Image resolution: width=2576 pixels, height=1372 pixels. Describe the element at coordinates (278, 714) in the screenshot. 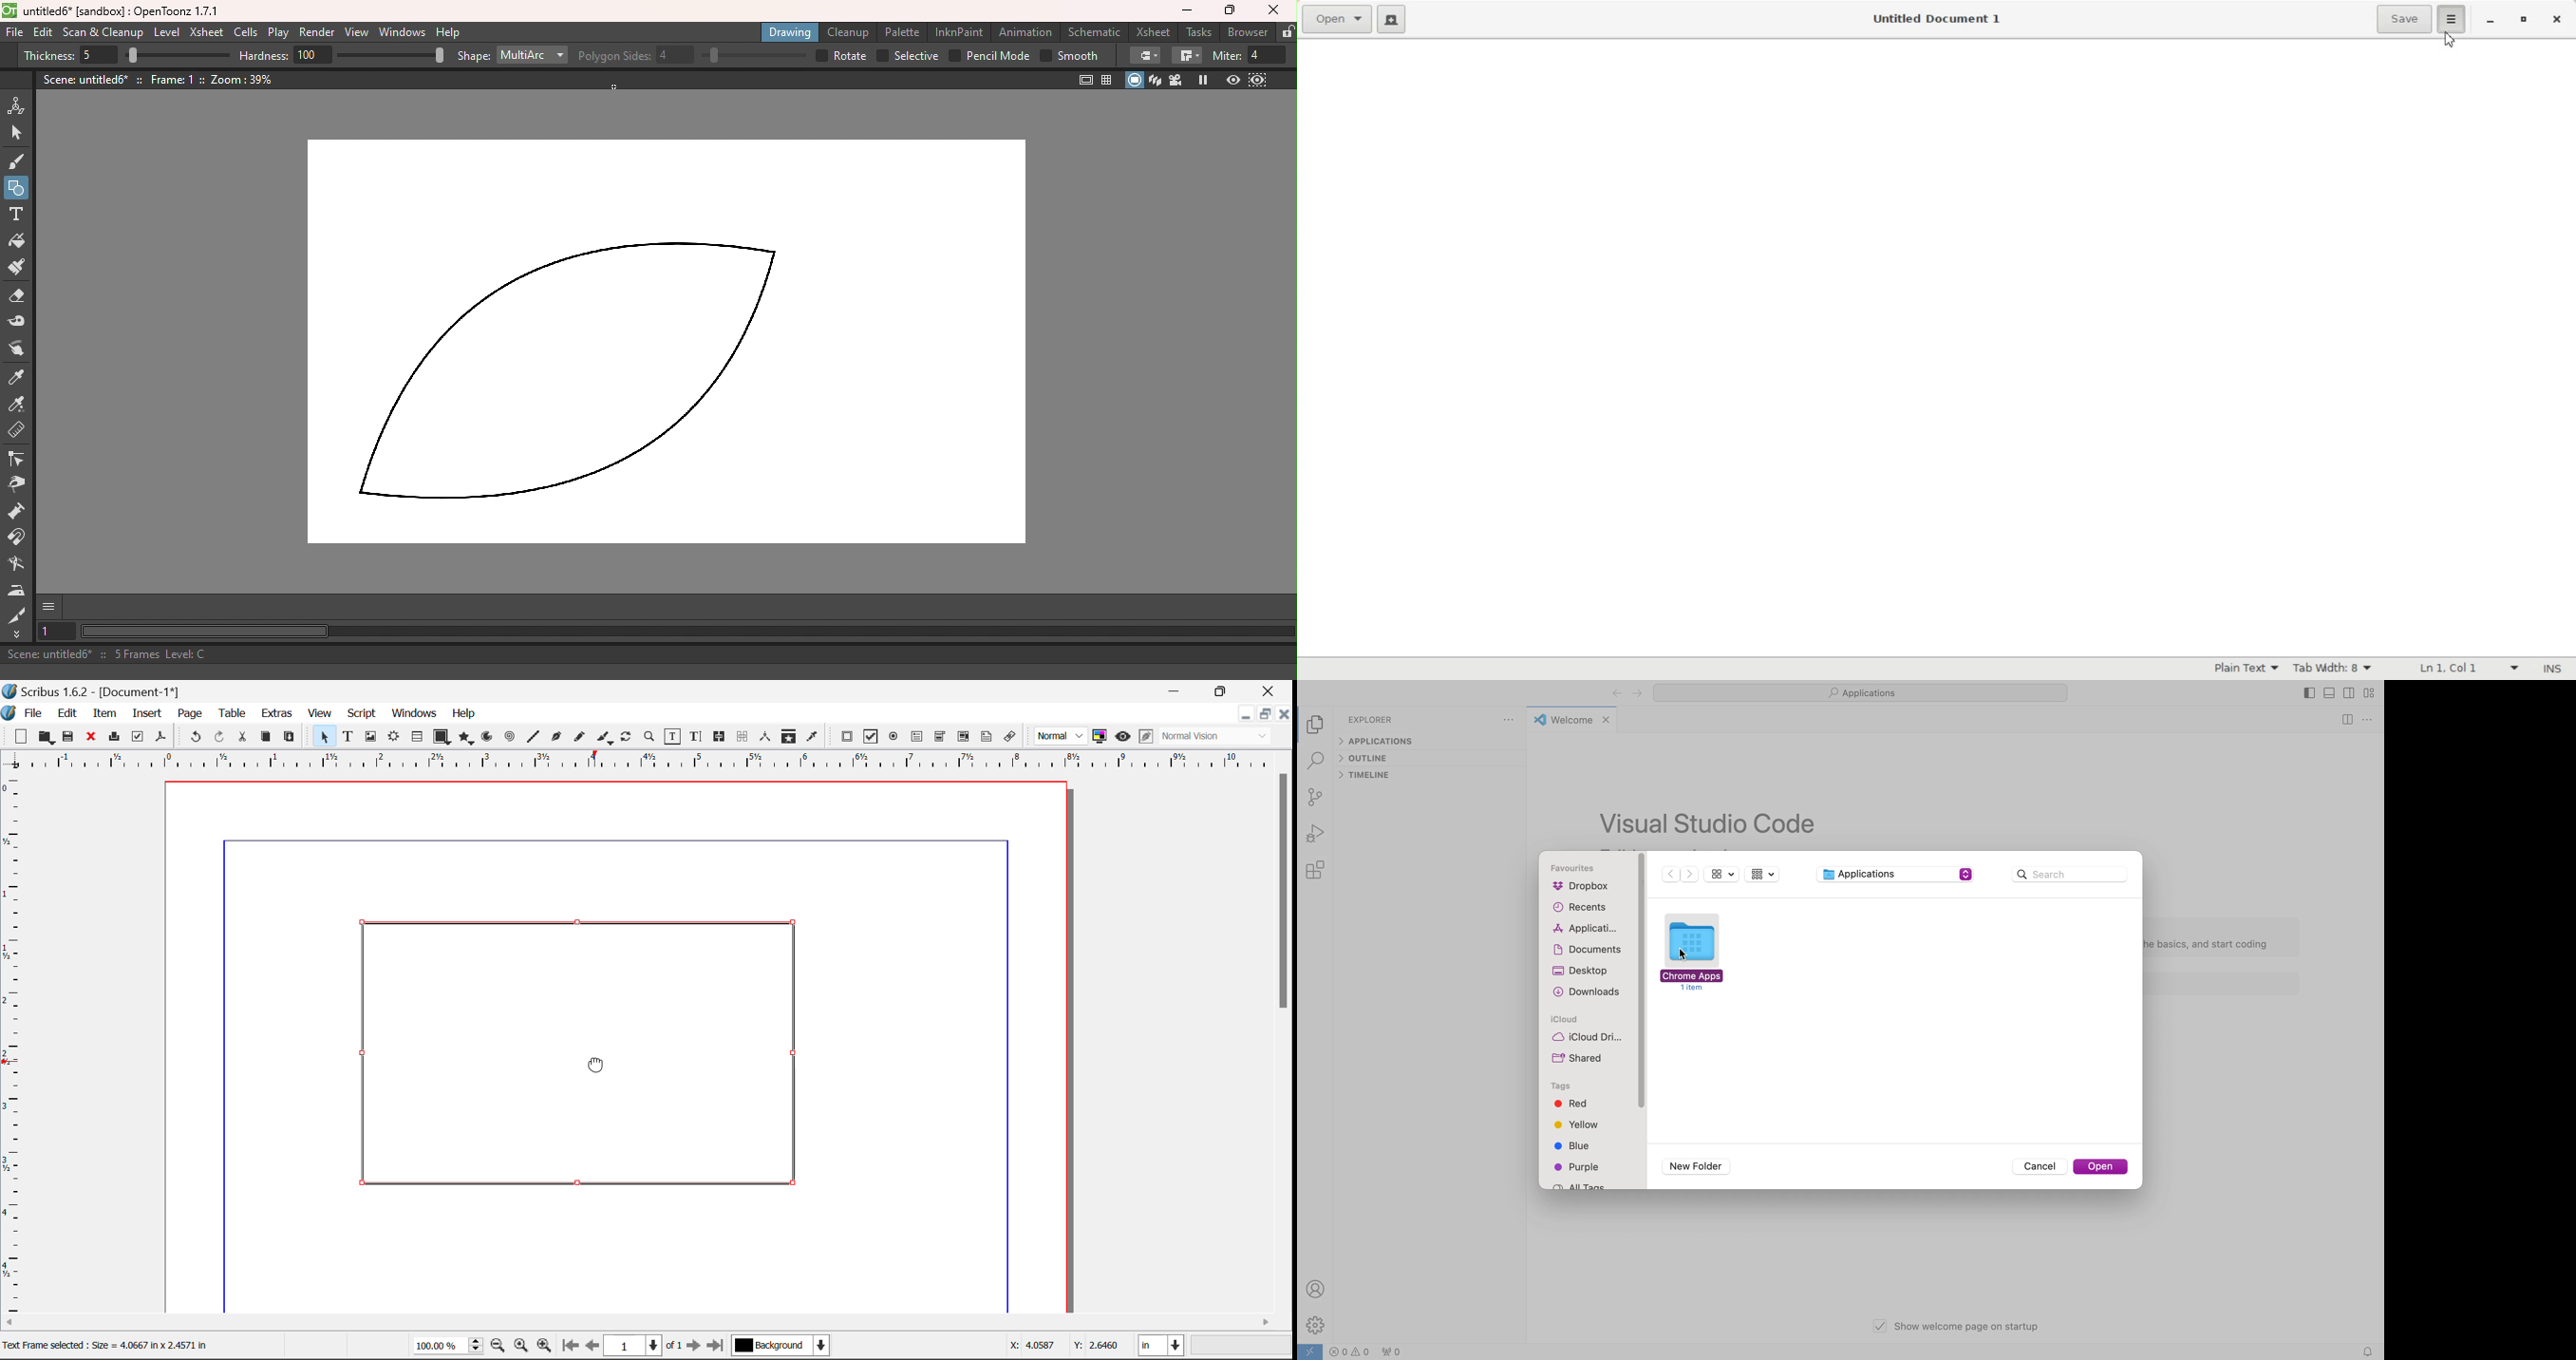

I see `Extras` at that location.